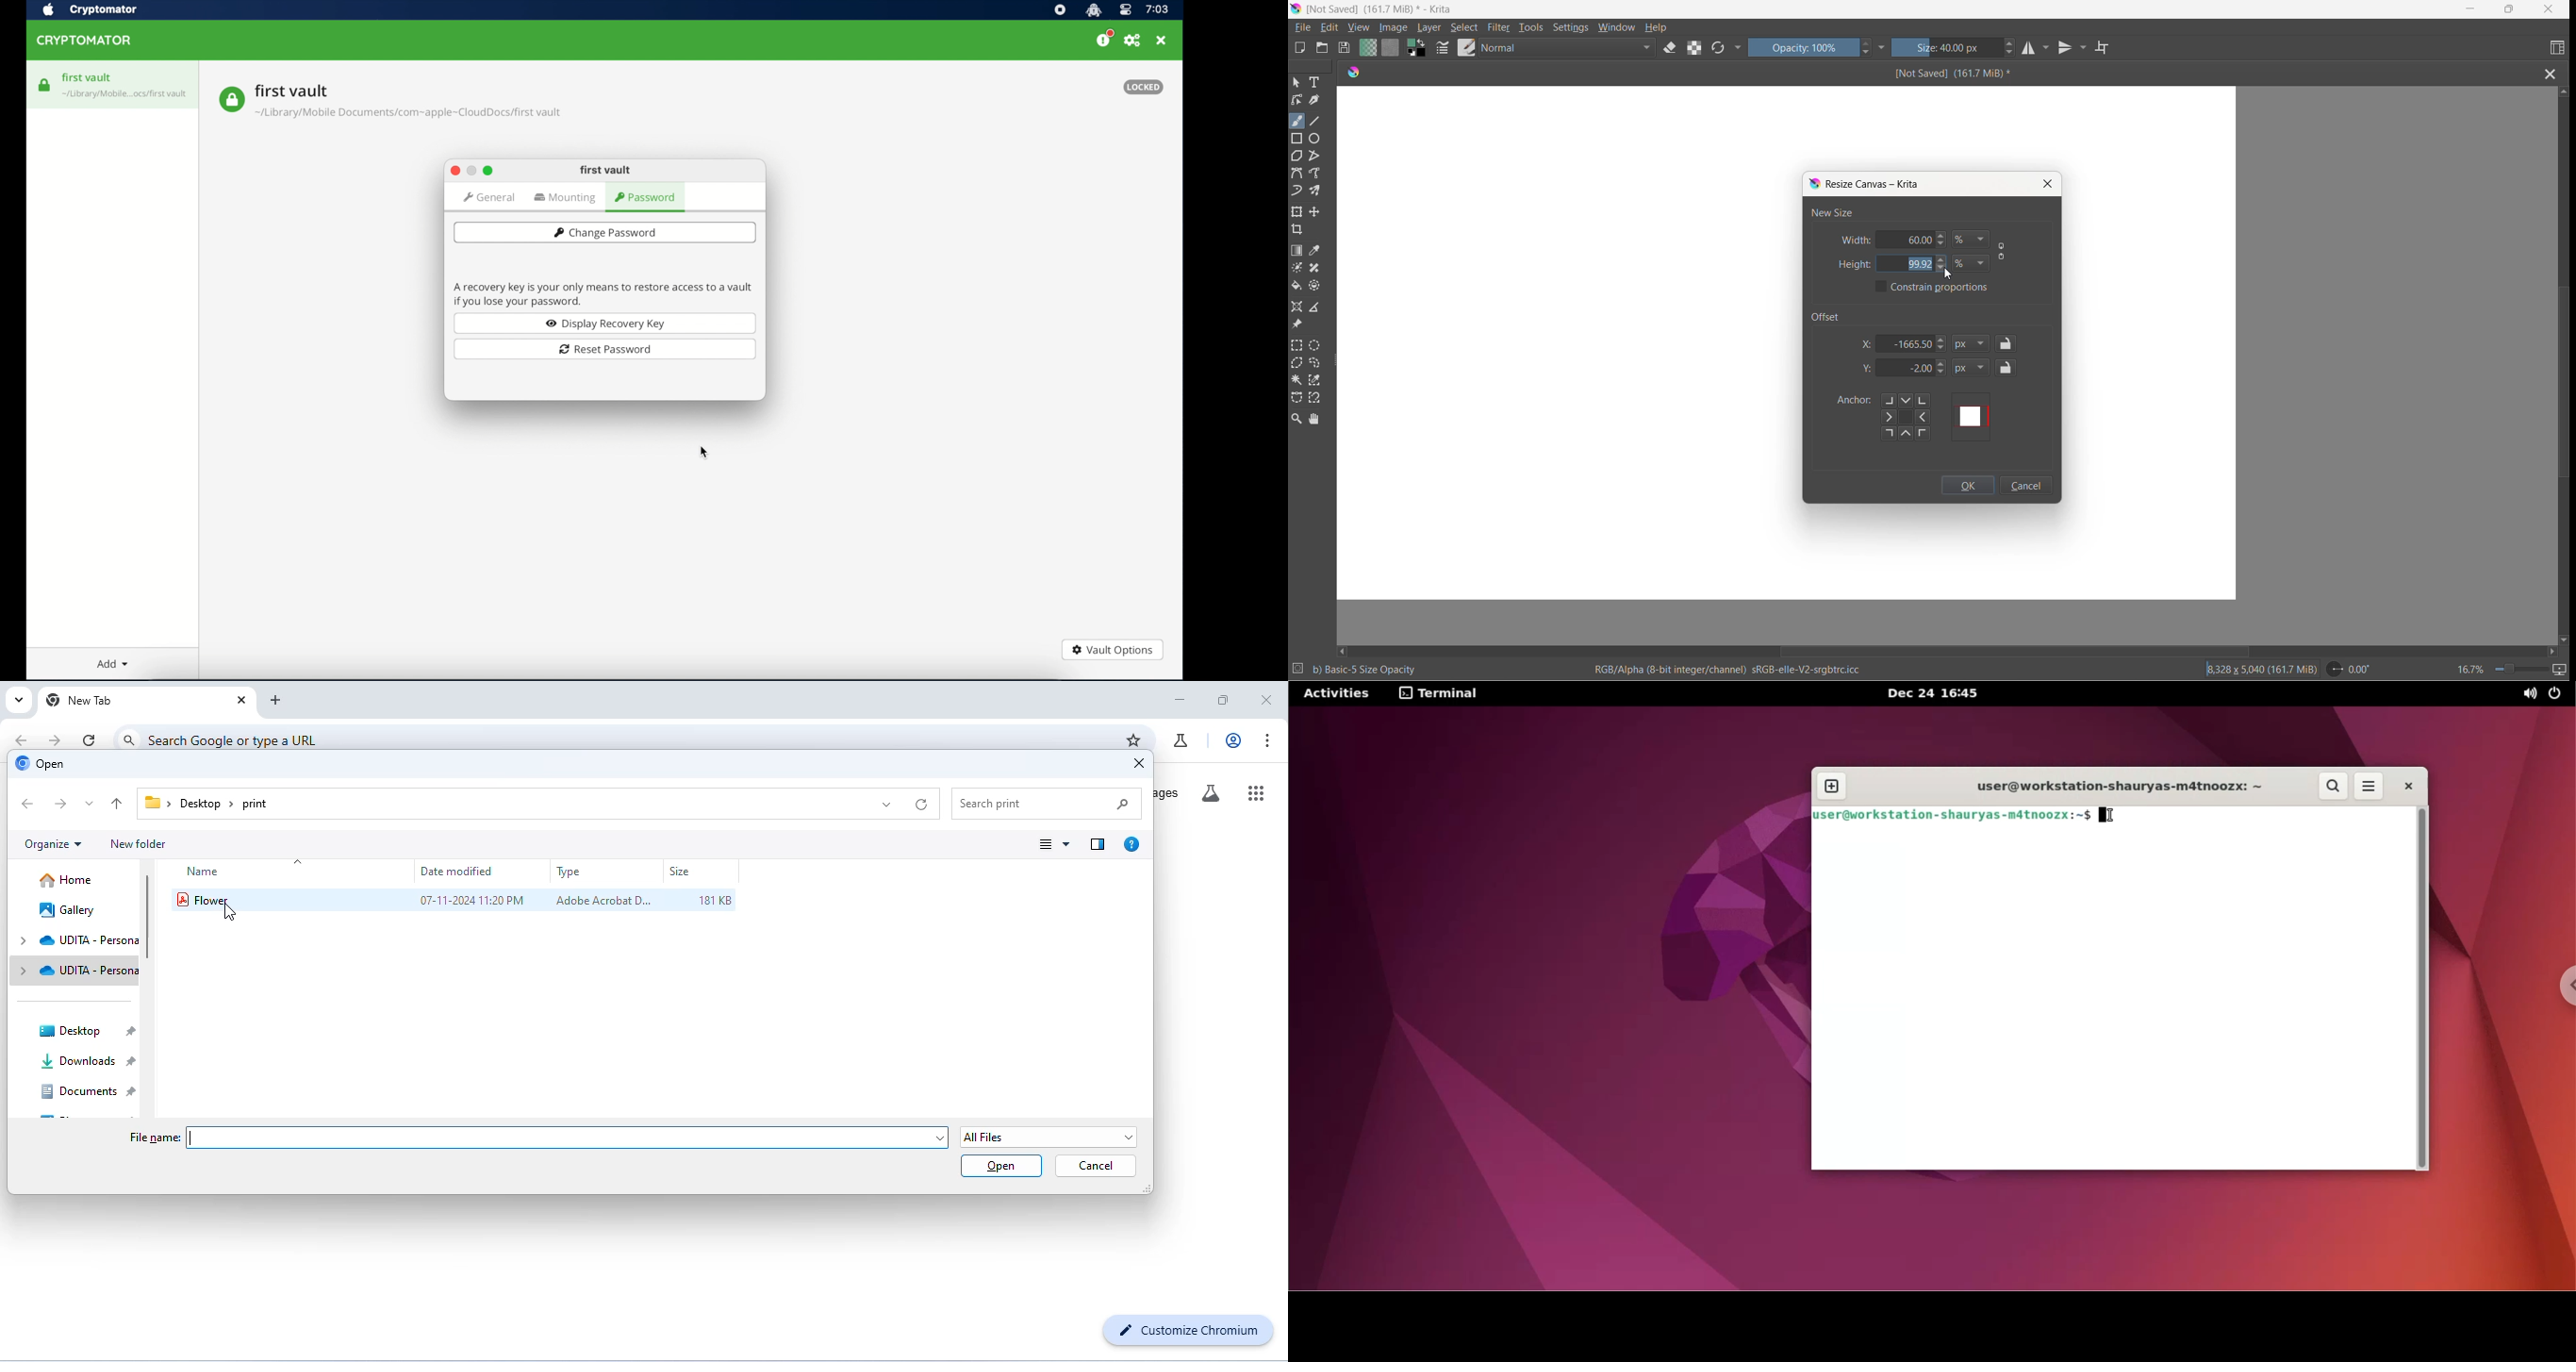 Image resolution: width=2576 pixels, height=1372 pixels. Describe the element at coordinates (67, 881) in the screenshot. I see `home` at that location.